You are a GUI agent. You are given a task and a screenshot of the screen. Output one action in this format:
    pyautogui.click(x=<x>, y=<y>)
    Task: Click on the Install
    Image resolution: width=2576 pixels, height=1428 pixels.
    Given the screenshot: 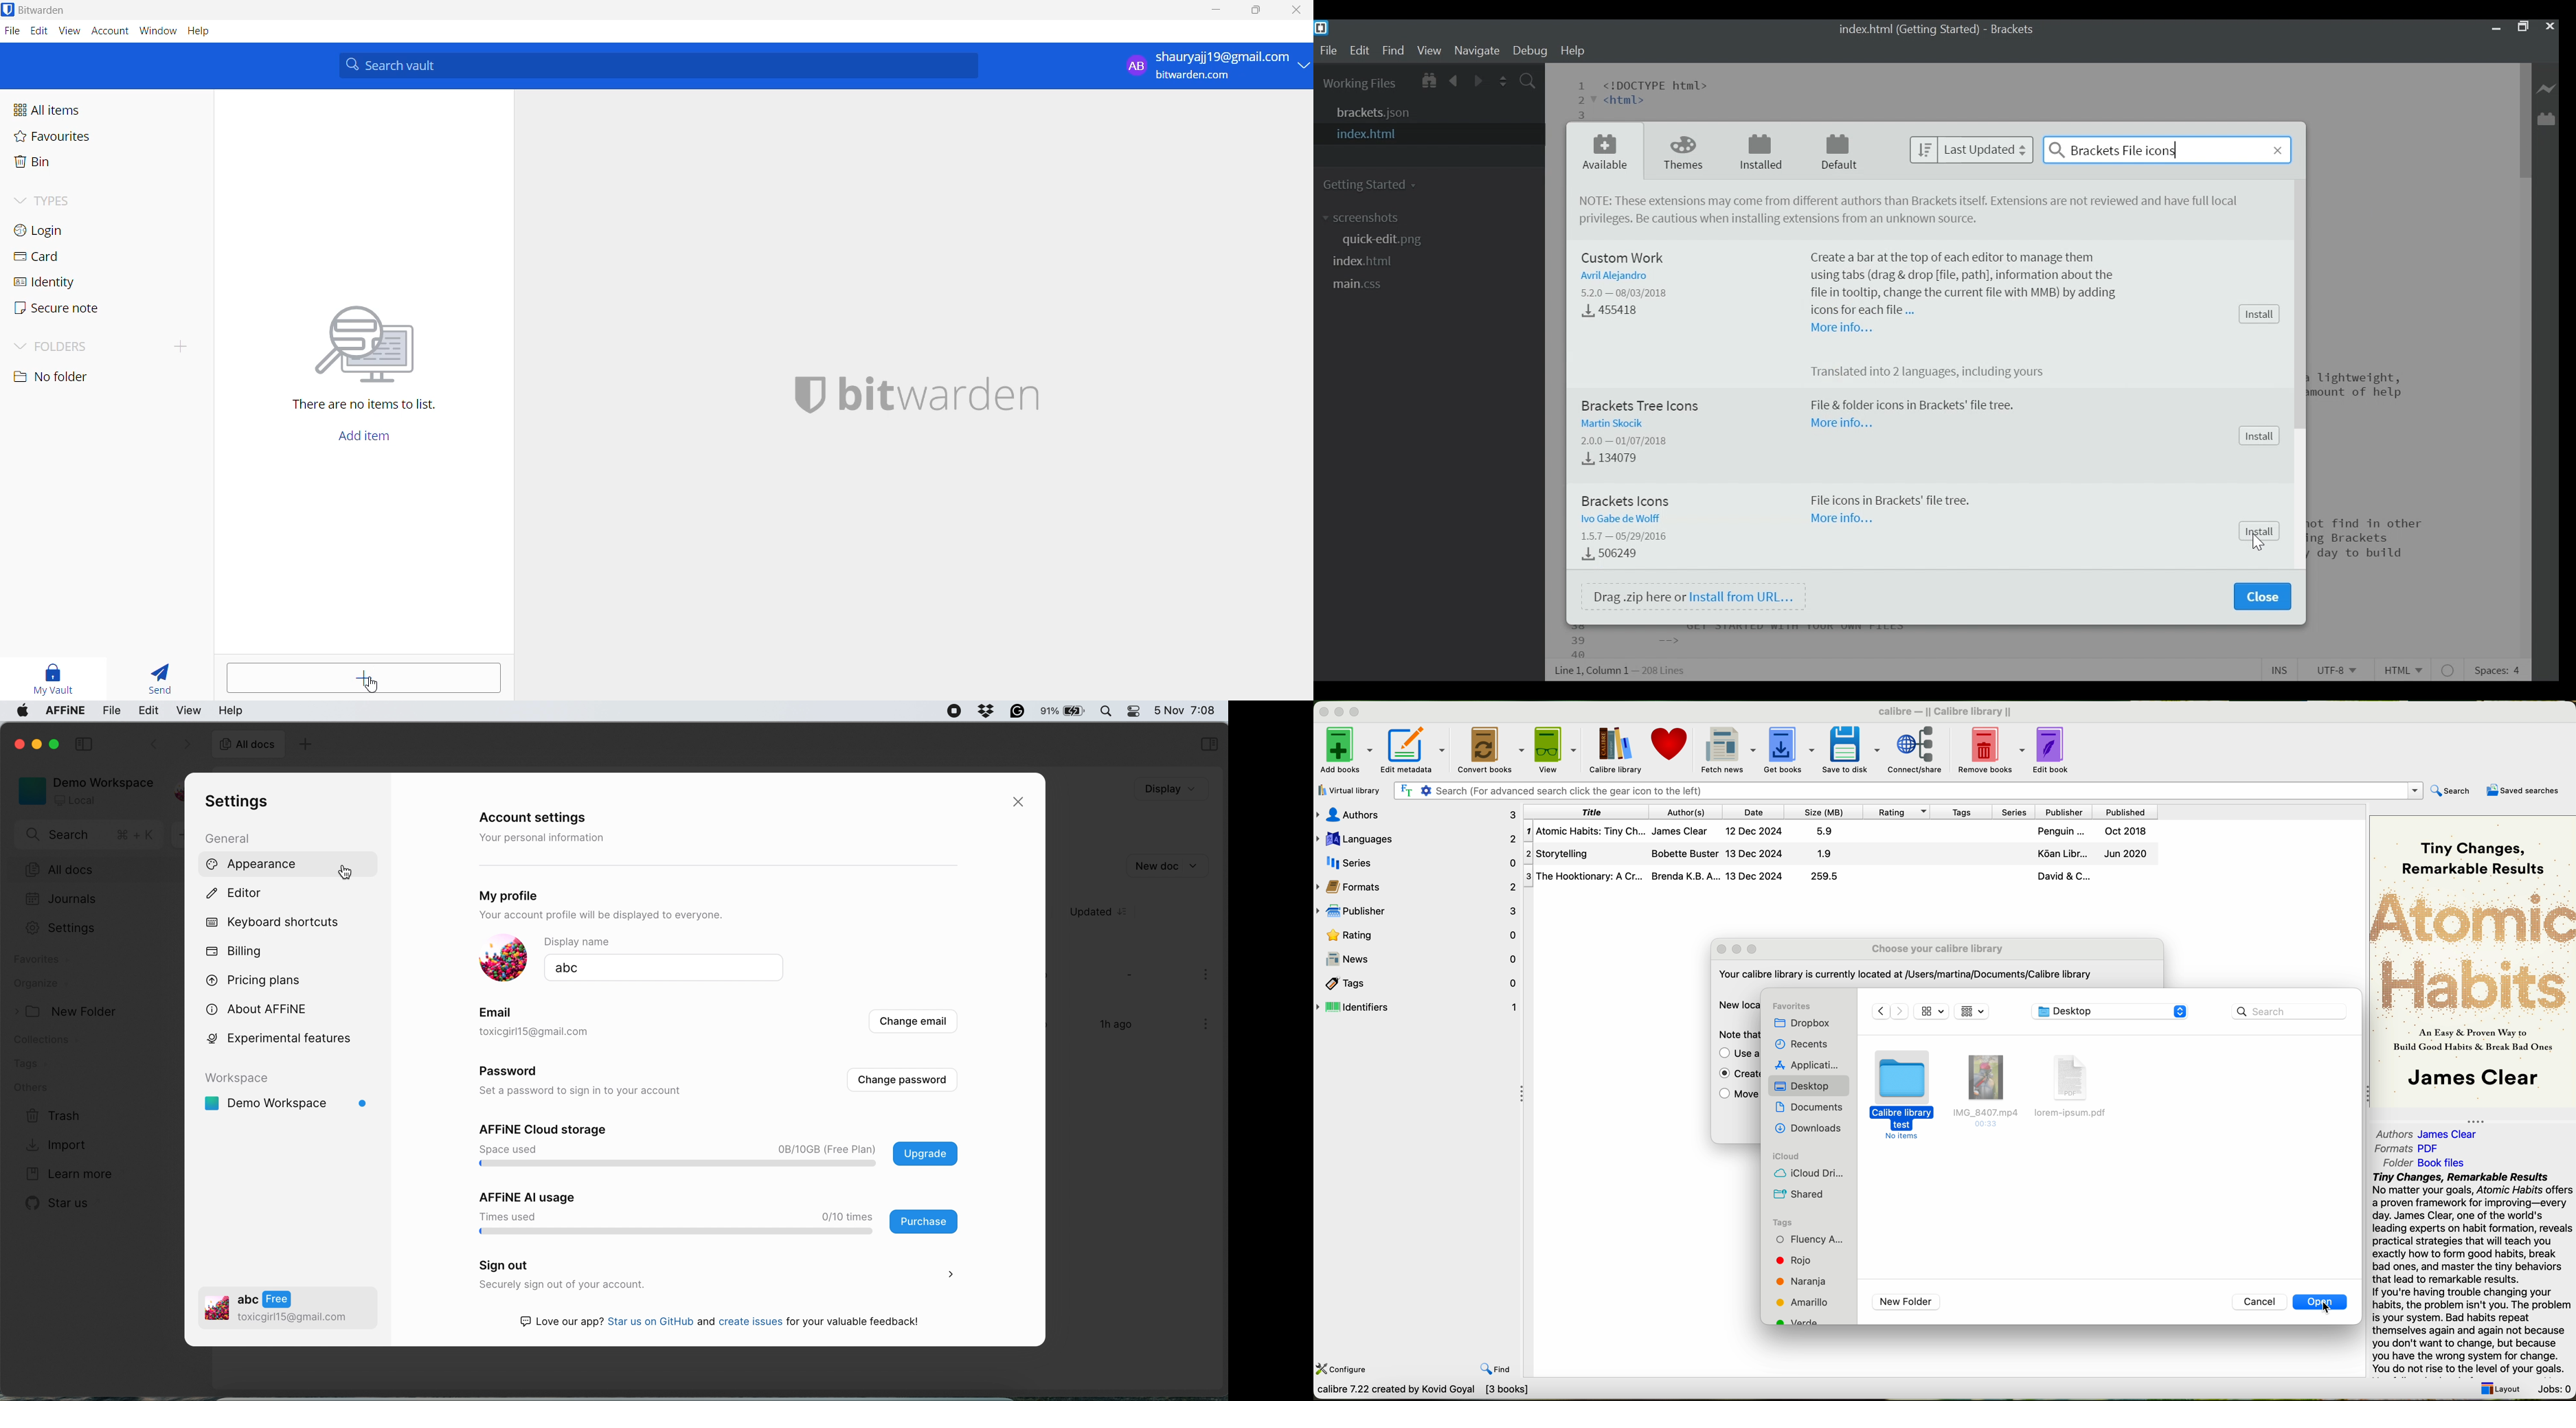 What is the action you would take?
    pyautogui.click(x=2261, y=530)
    